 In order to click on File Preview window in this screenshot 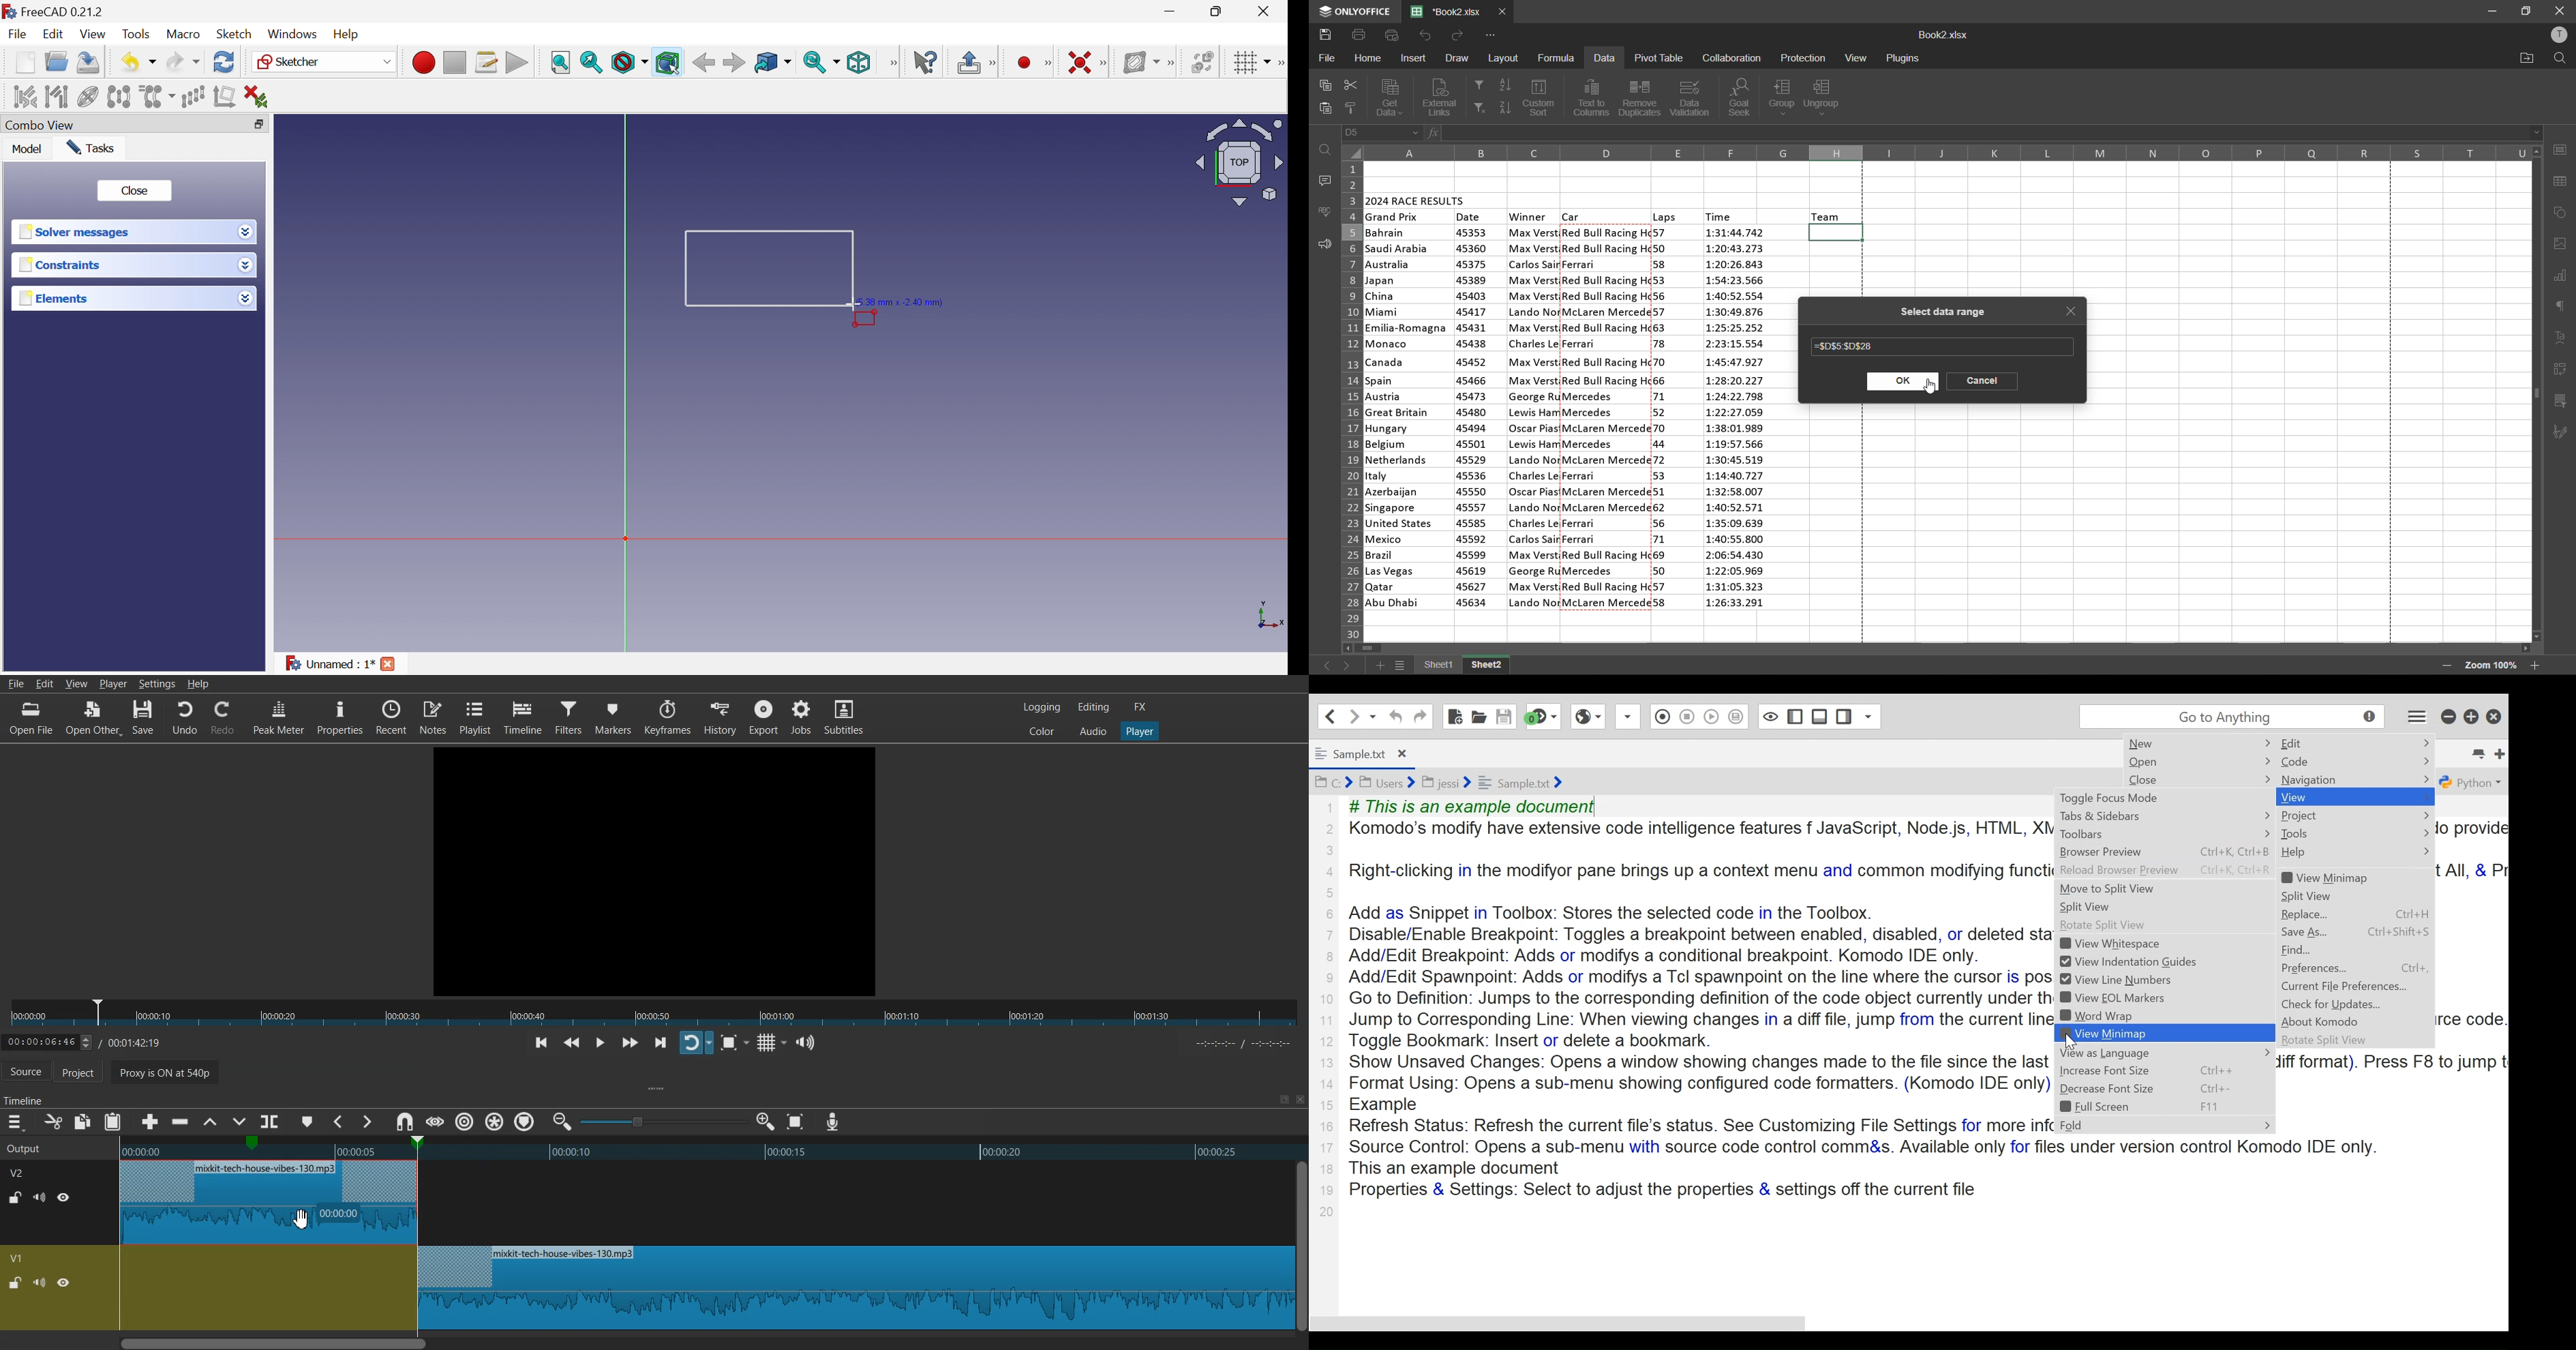, I will do `click(657, 869)`.